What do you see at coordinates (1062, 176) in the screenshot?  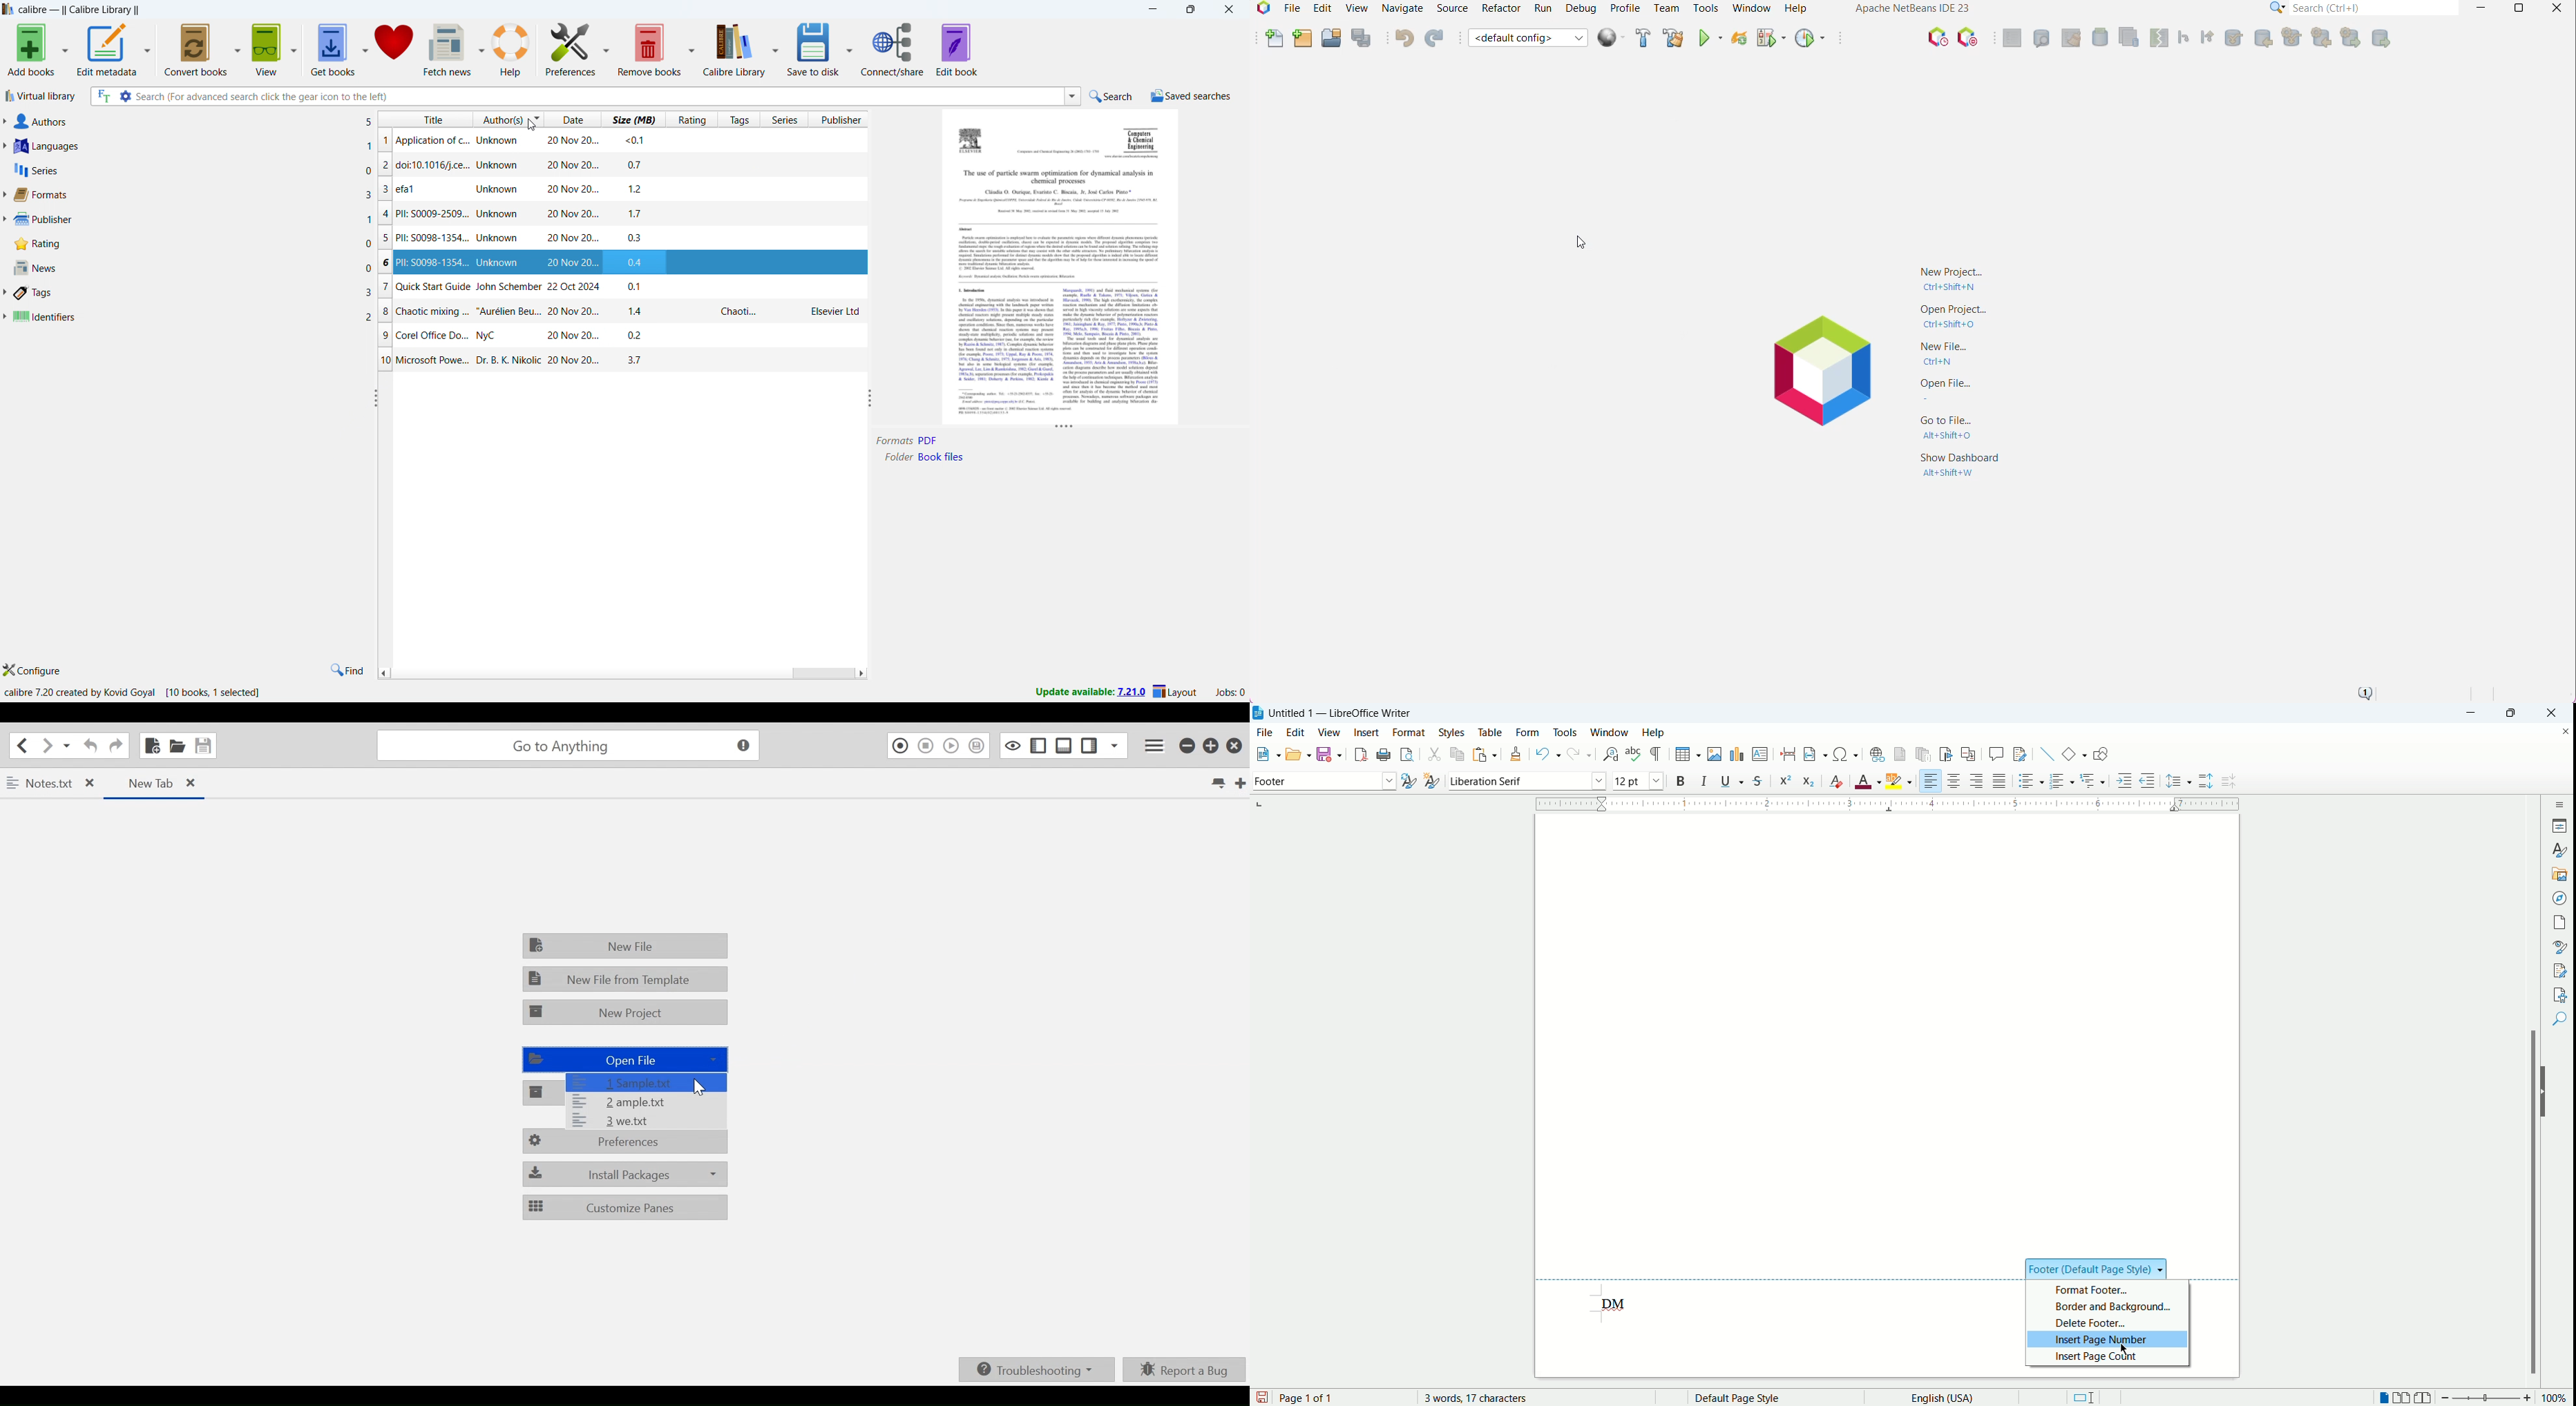 I see `` at bounding box center [1062, 176].